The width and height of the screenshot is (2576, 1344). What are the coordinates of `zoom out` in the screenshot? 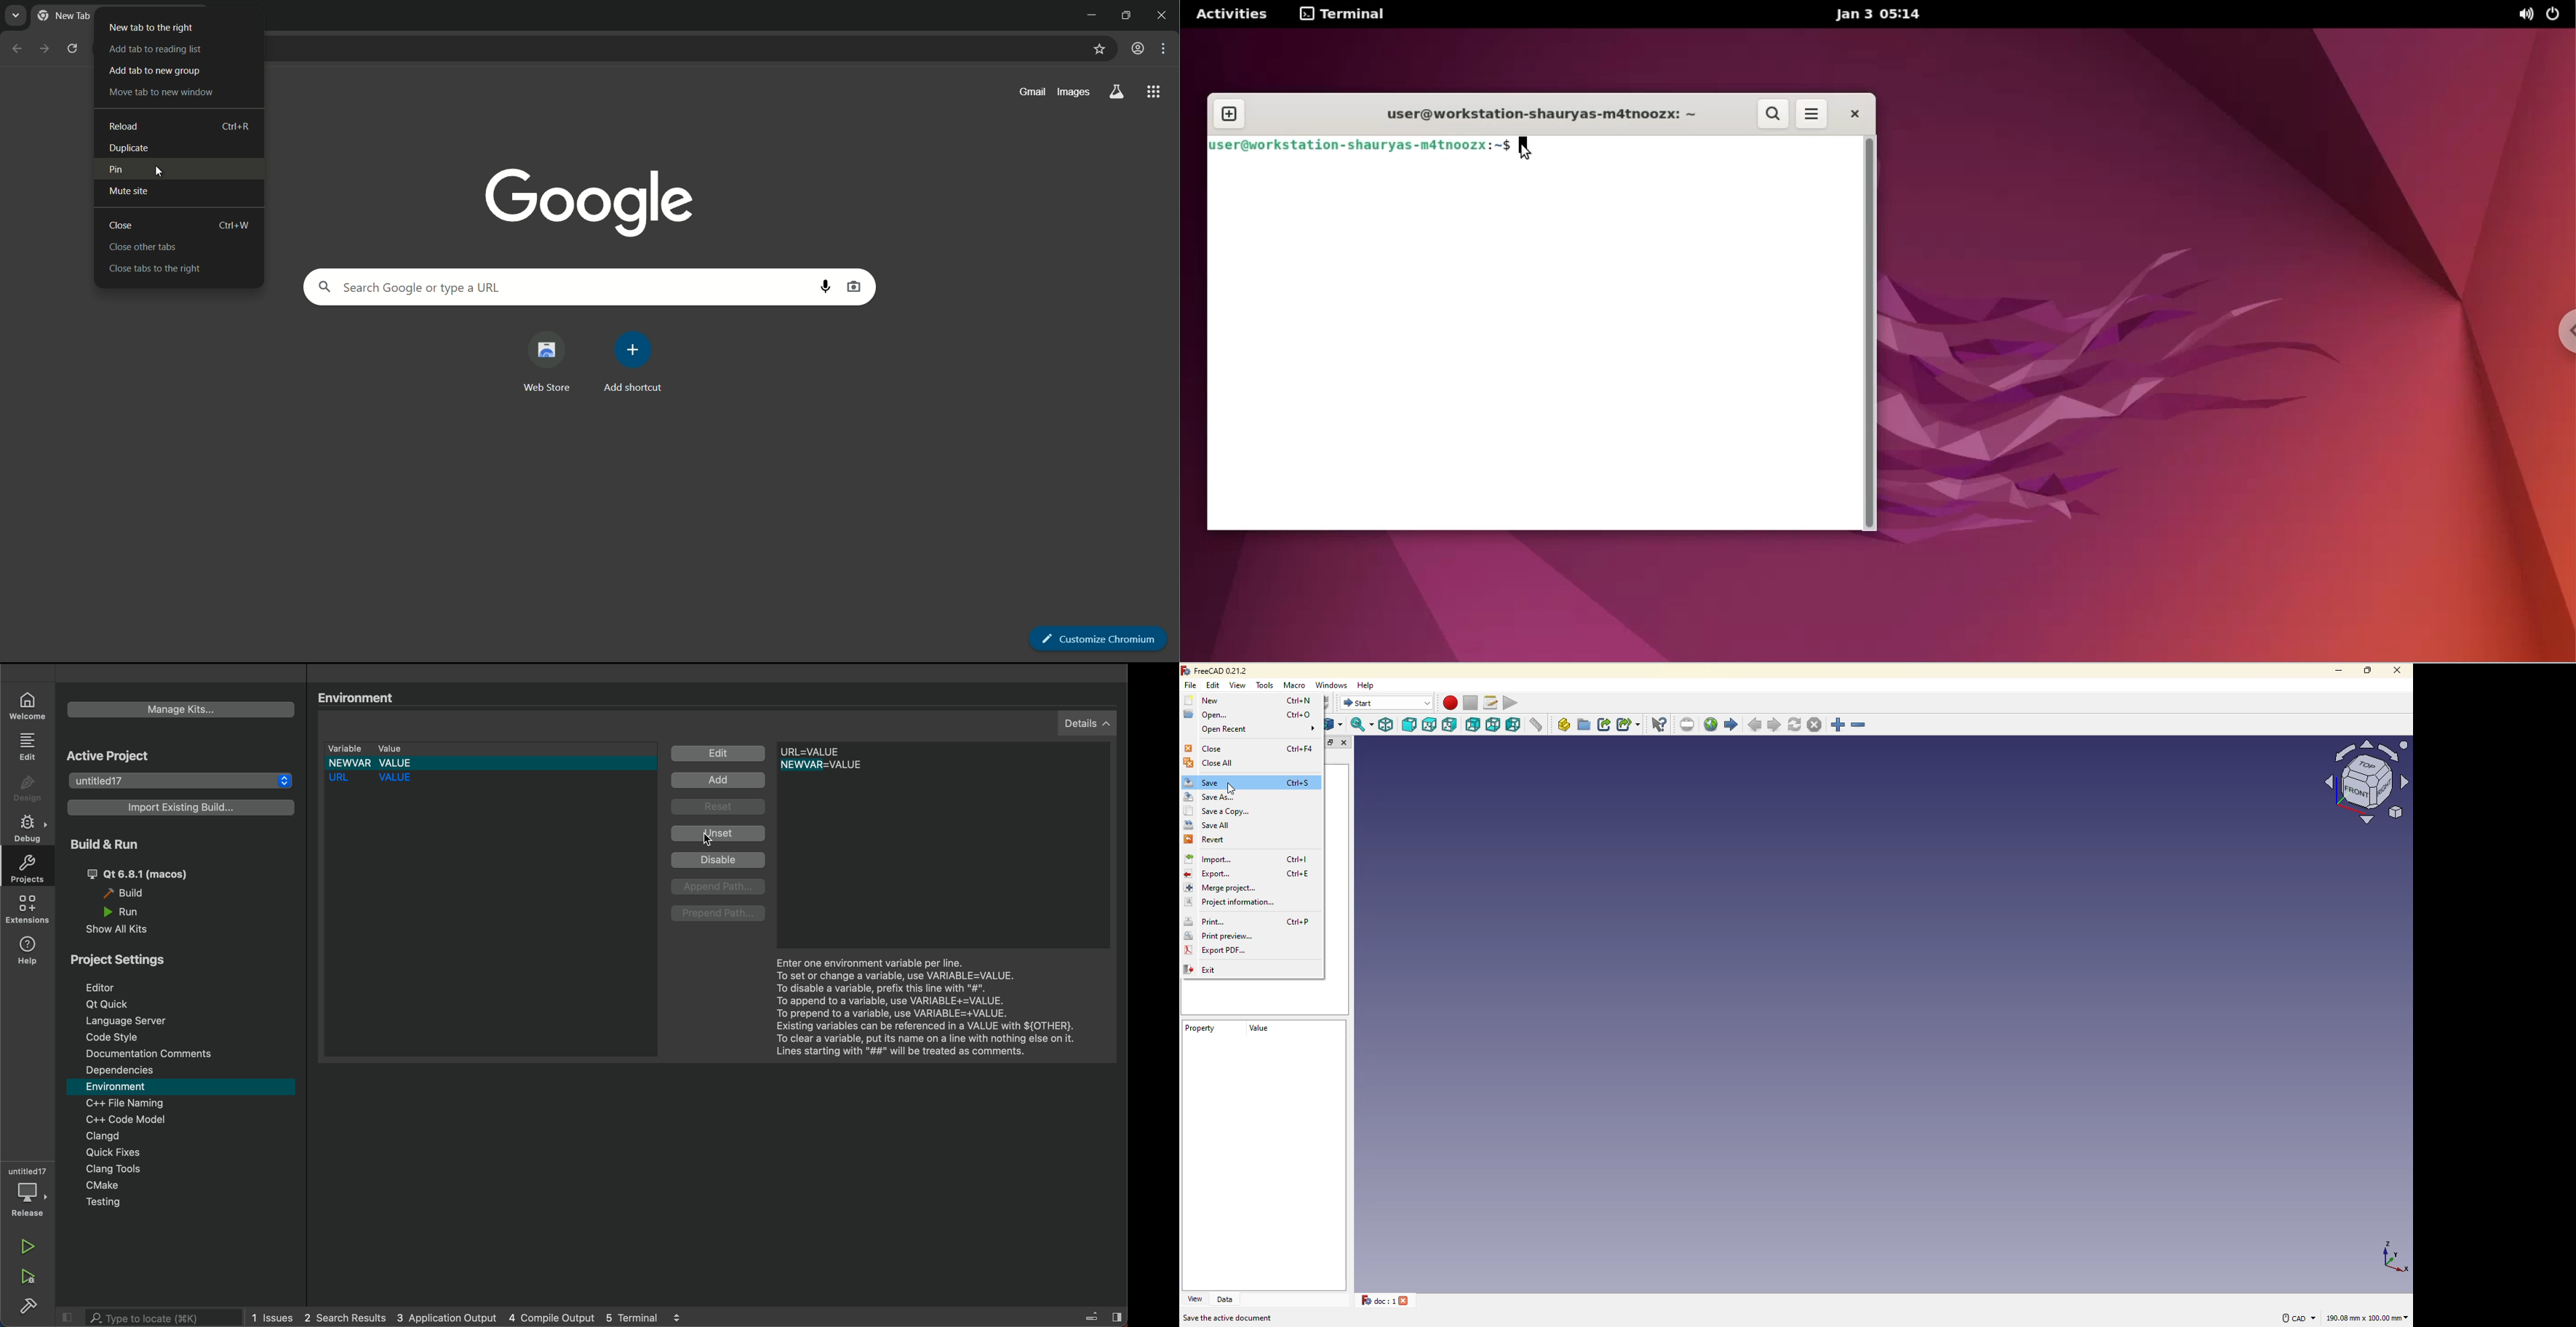 It's located at (1860, 726).